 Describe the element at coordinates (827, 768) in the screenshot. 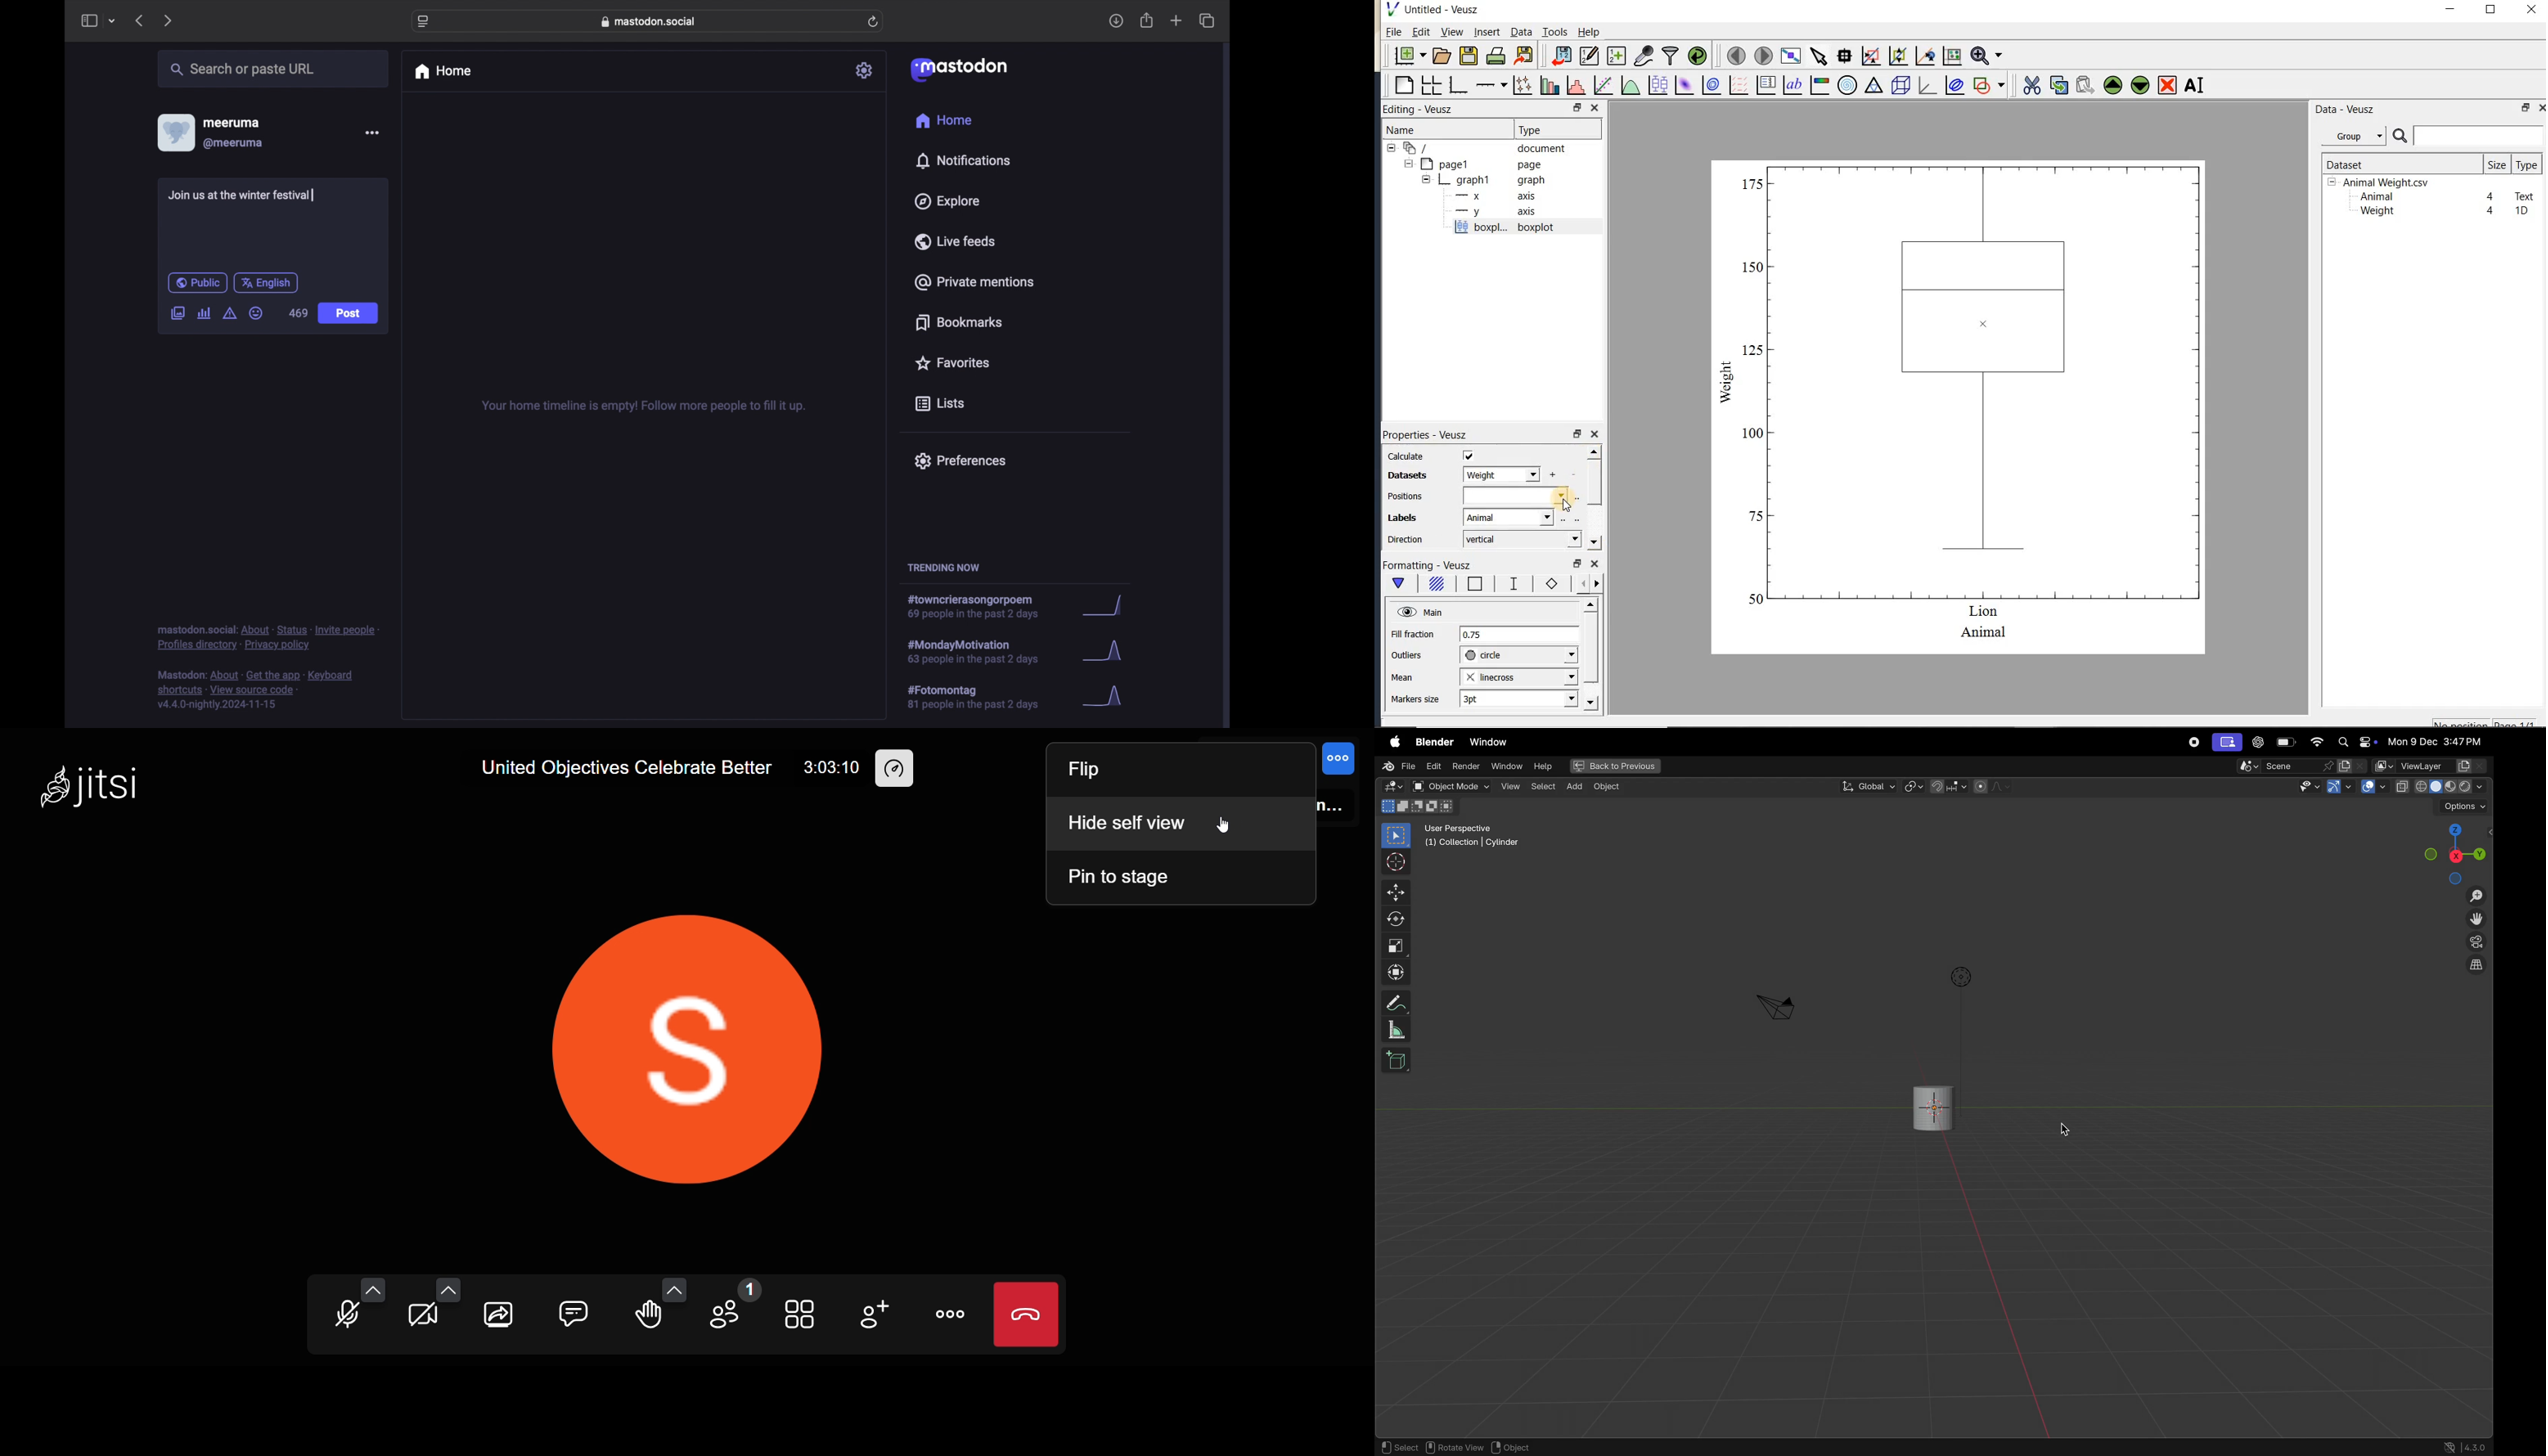

I see `3:03:10` at that location.